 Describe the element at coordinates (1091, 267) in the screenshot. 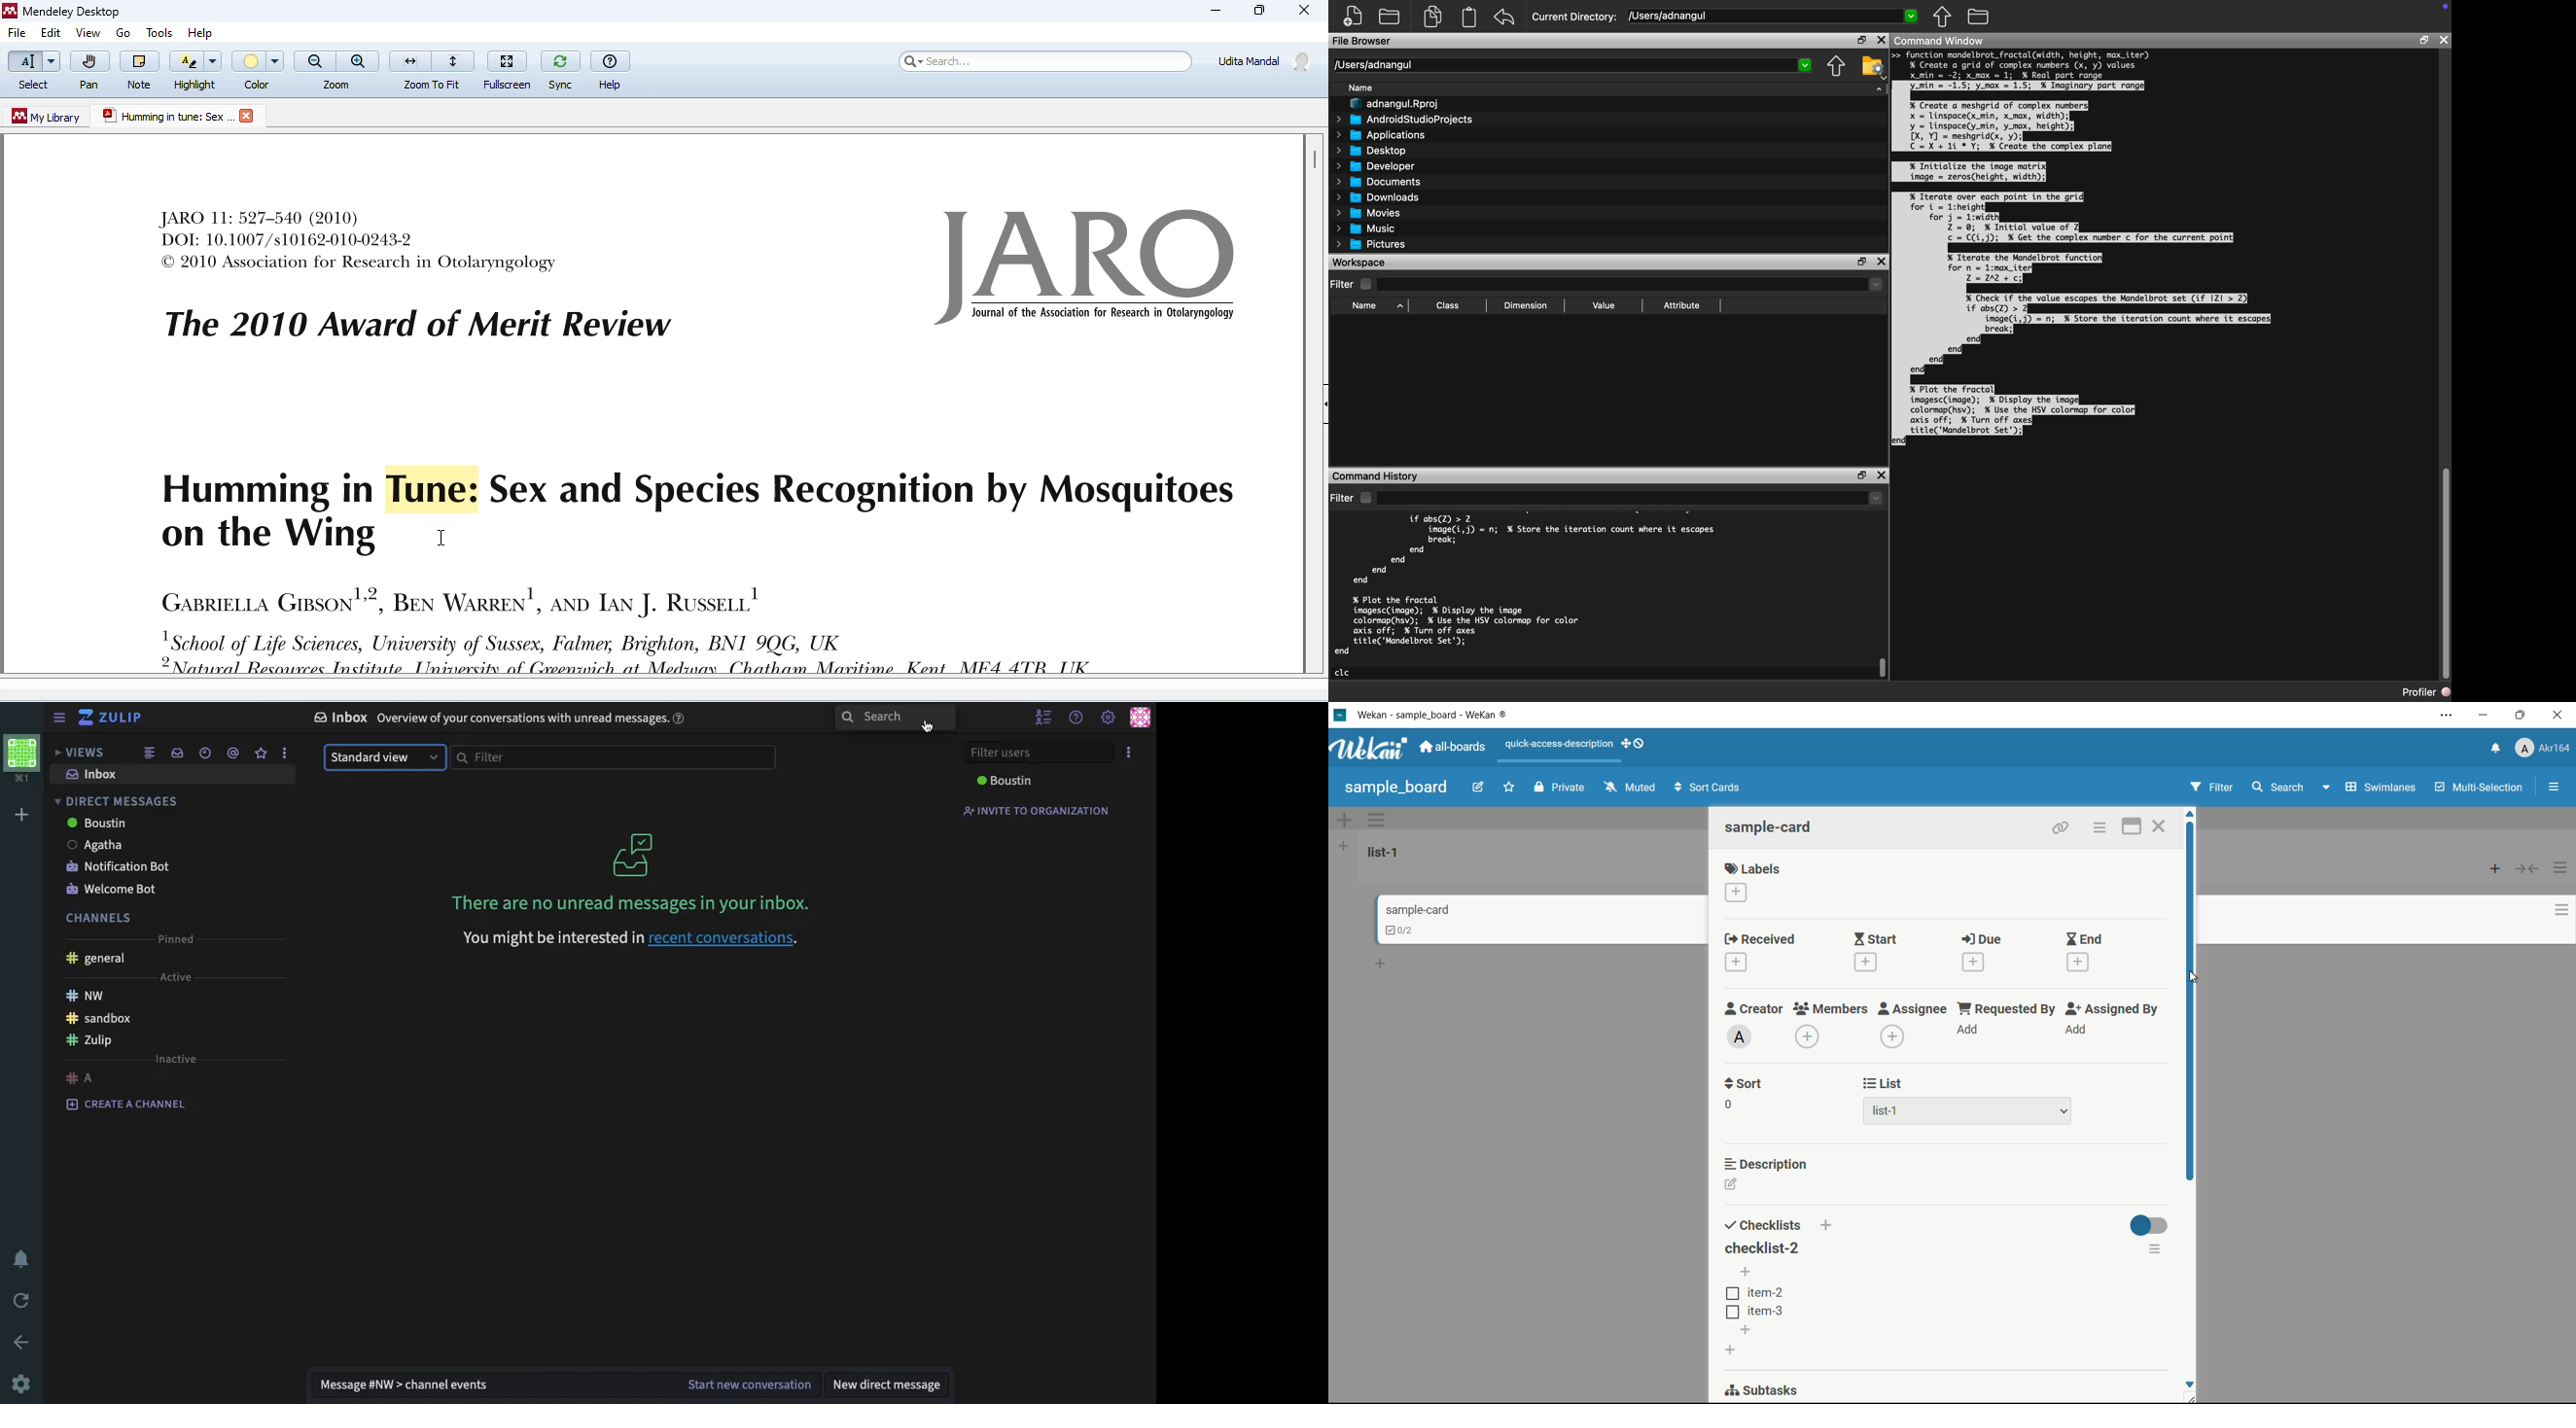

I see `JARO Journal of the Association for Research in Otolaryngology` at that location.